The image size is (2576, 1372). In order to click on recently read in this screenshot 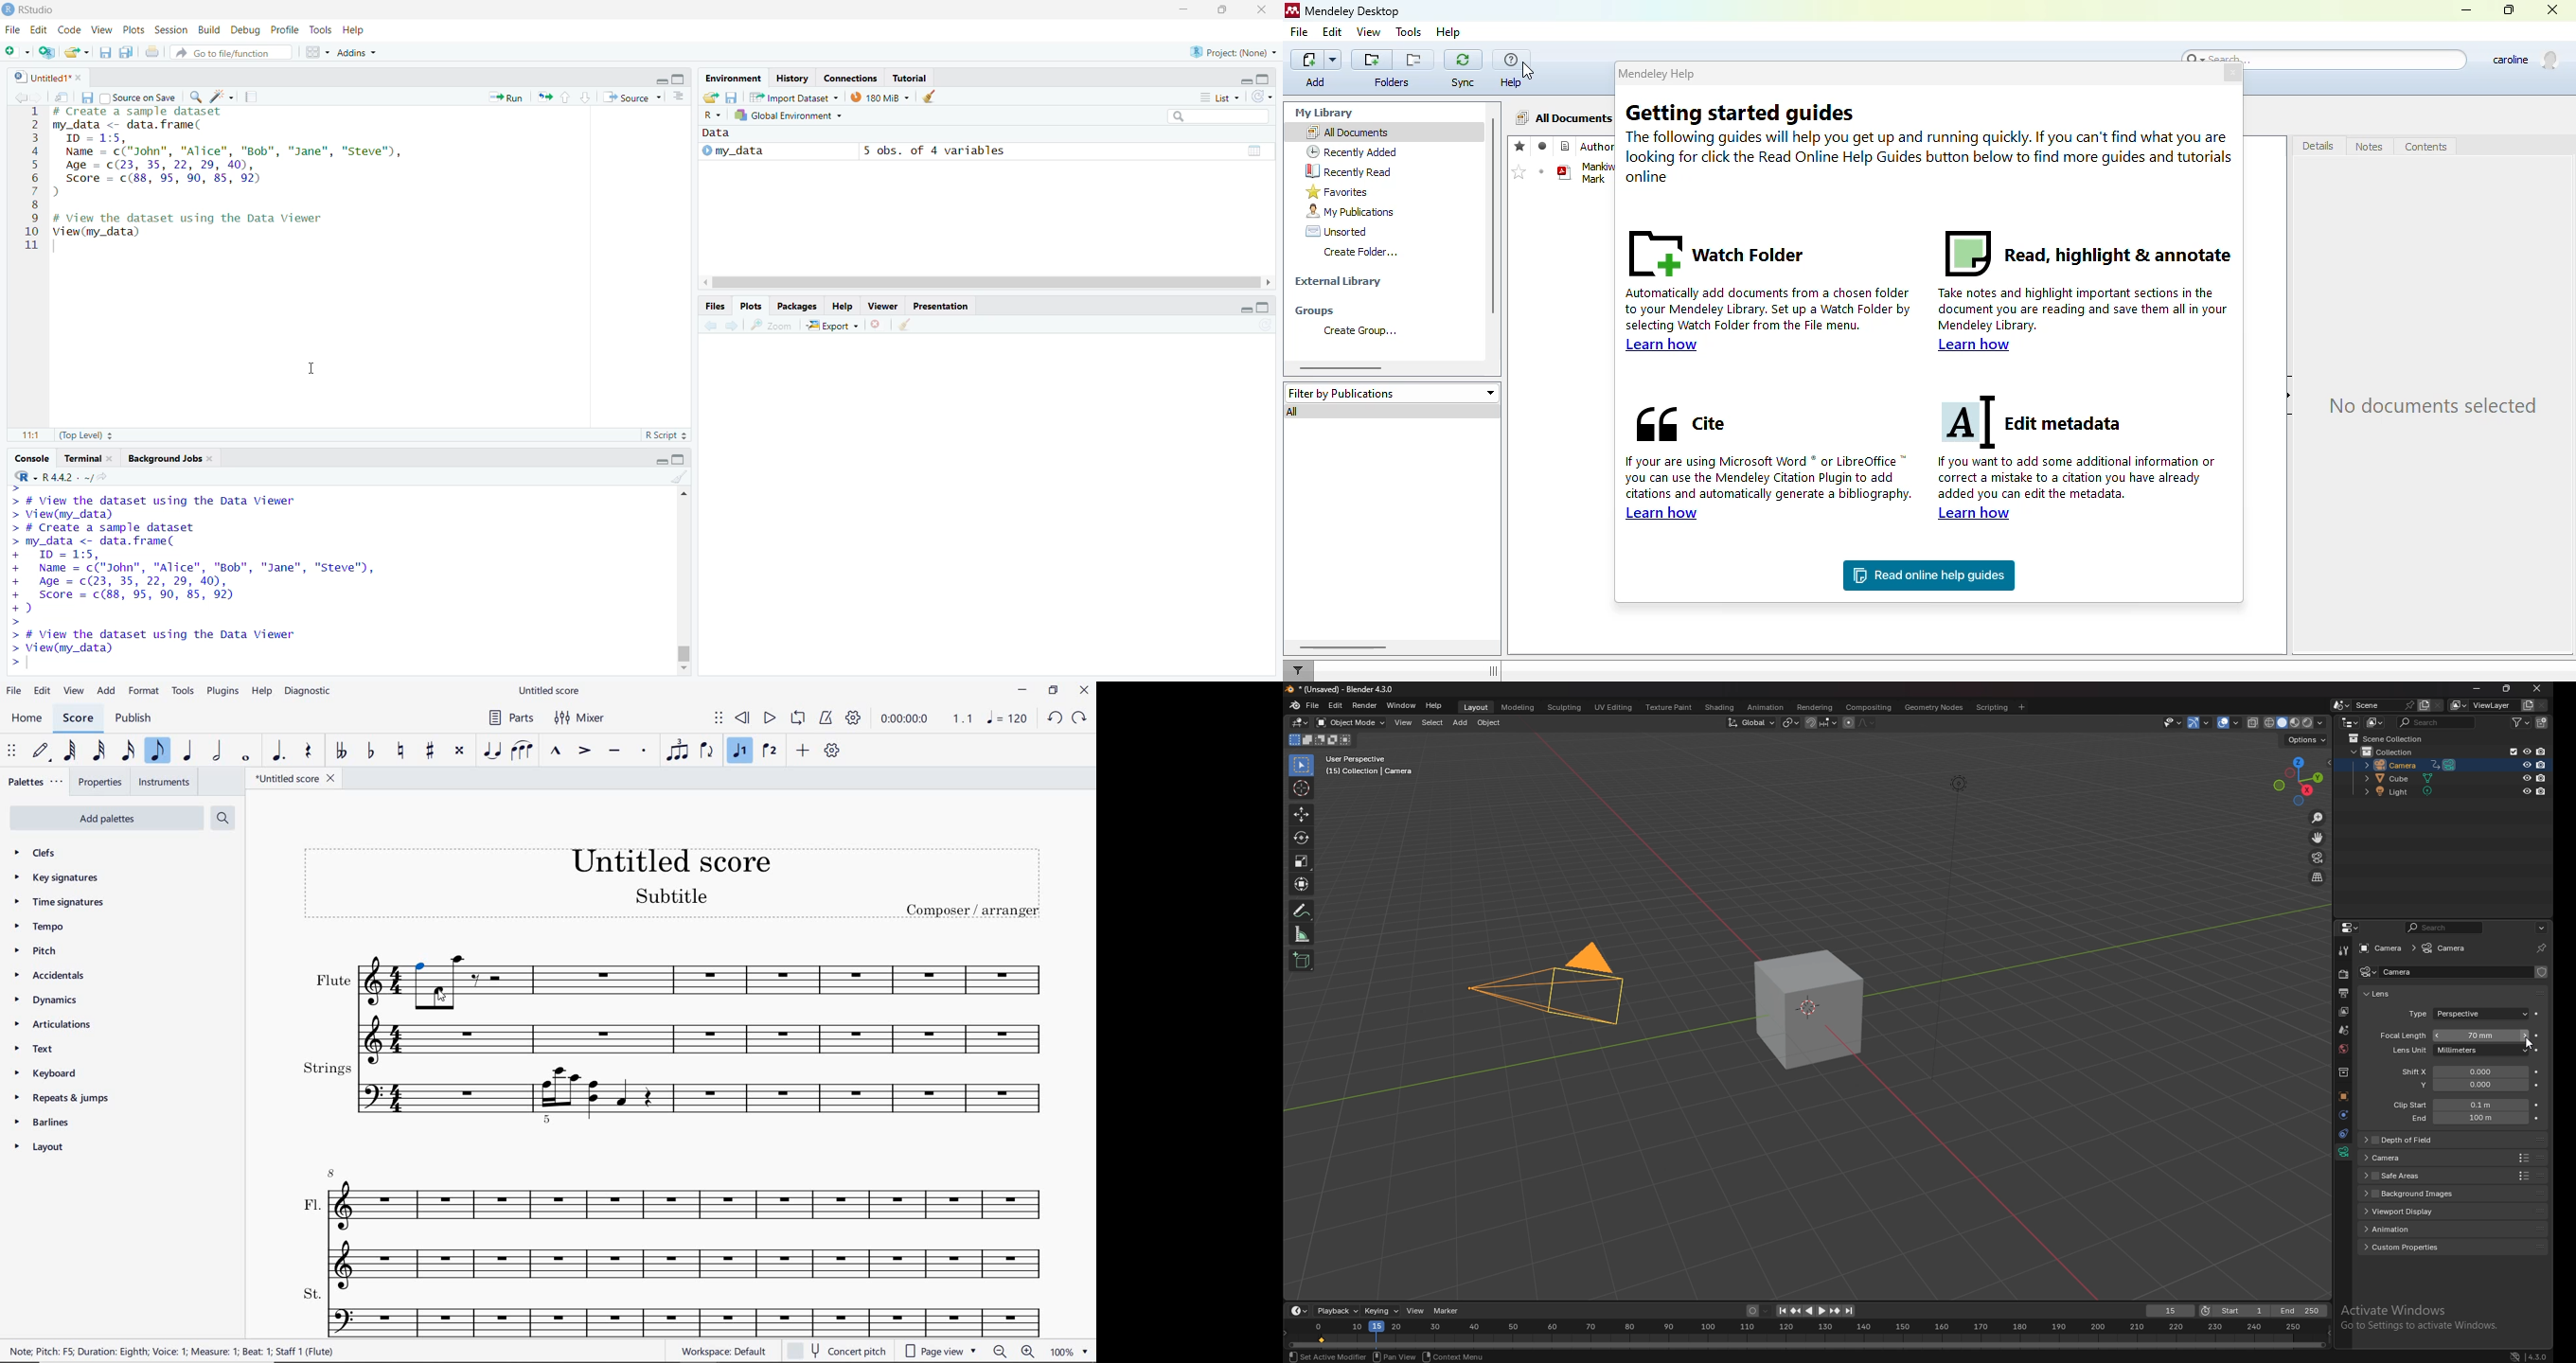, I will do `click(1349, 171)`.